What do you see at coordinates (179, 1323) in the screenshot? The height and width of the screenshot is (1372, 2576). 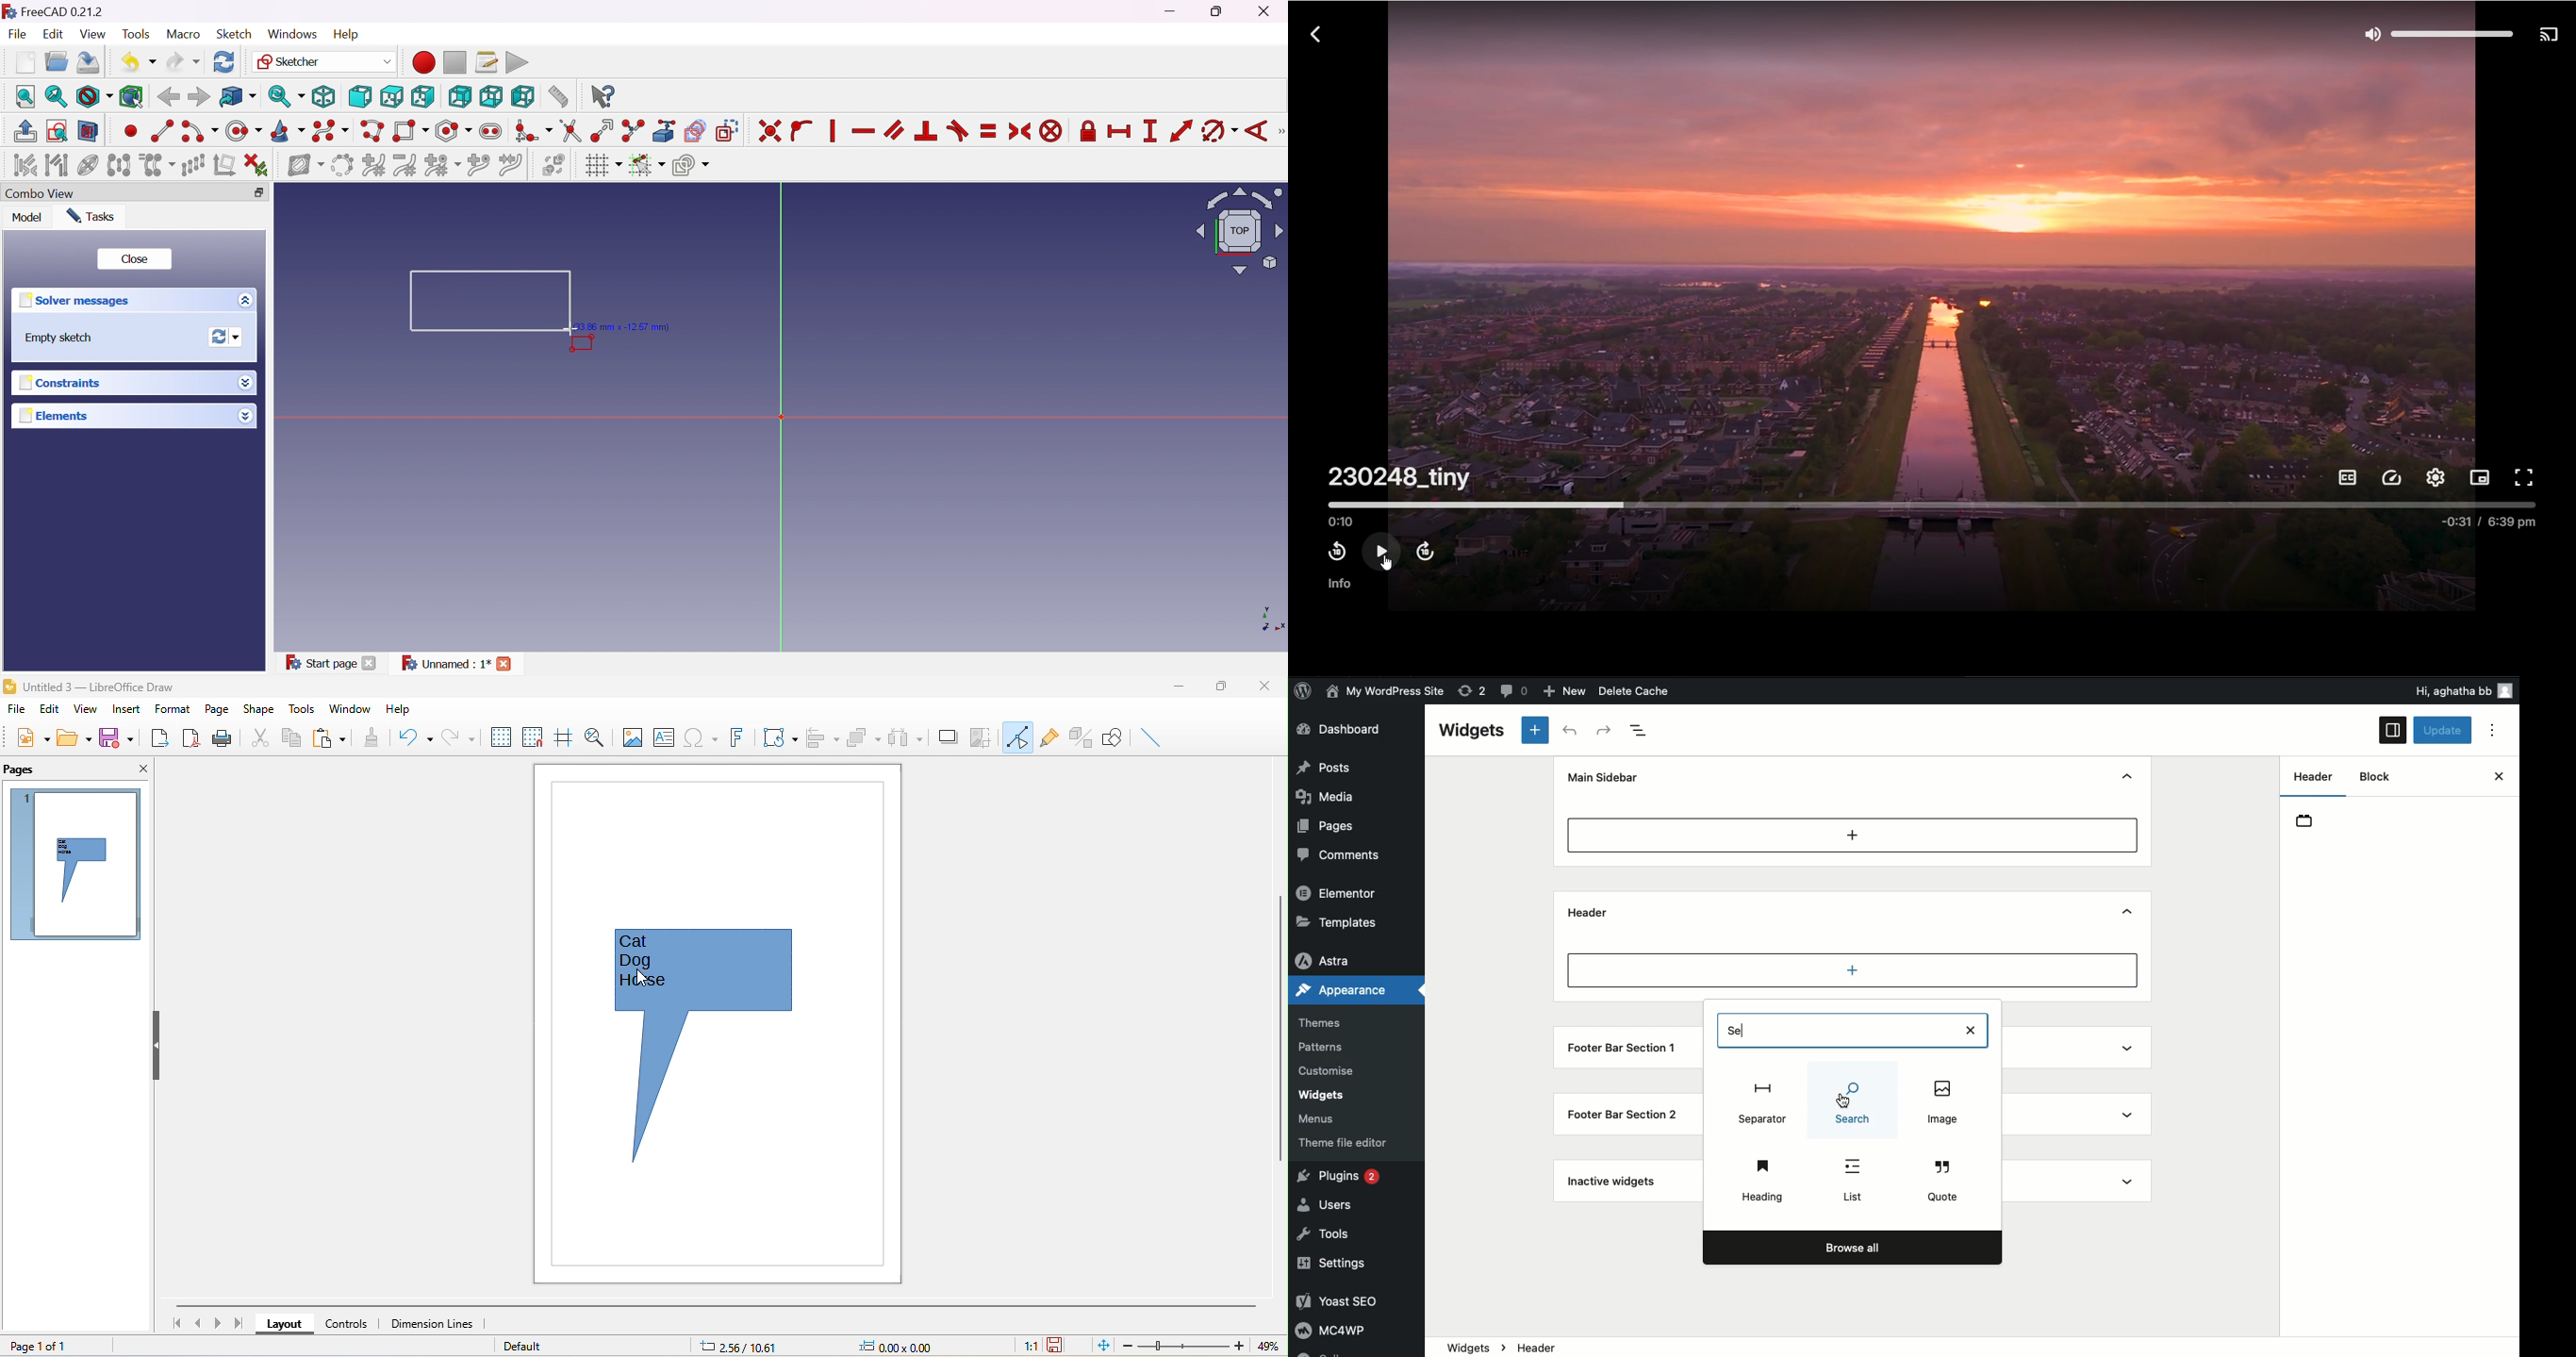 I see `first page` at bounding box center [179, 1323].